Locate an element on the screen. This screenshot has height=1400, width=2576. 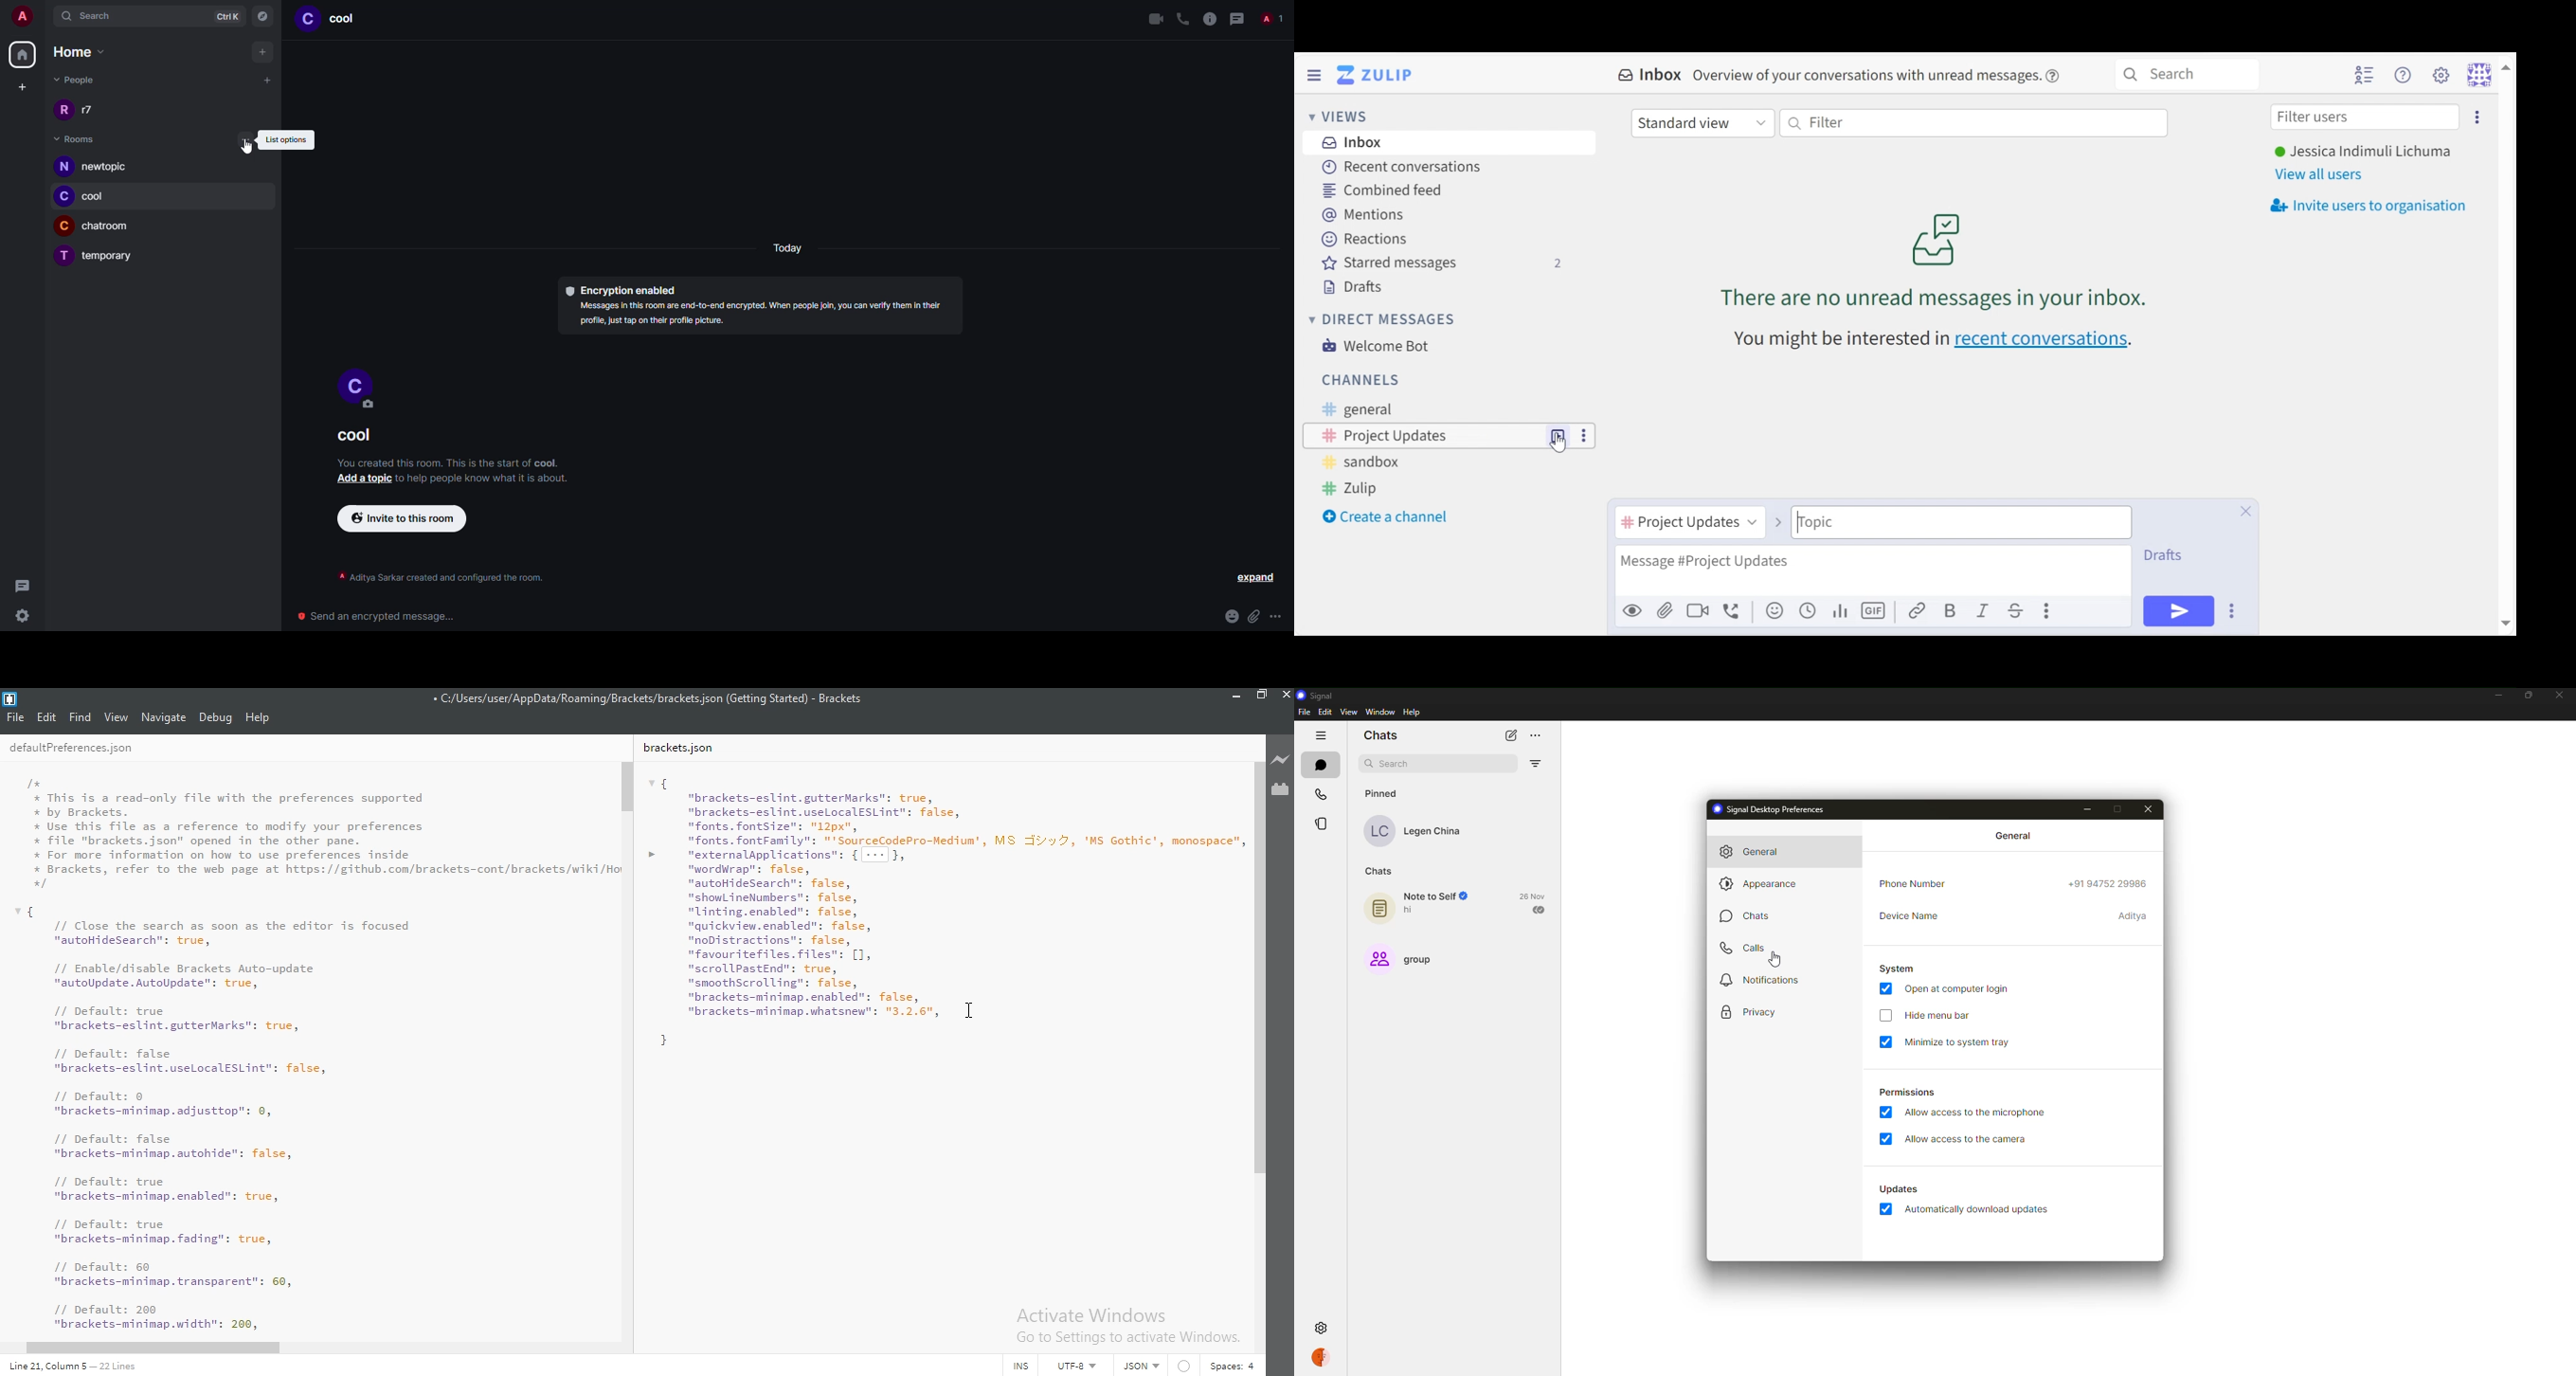
add is located at coordinates (262, 51).